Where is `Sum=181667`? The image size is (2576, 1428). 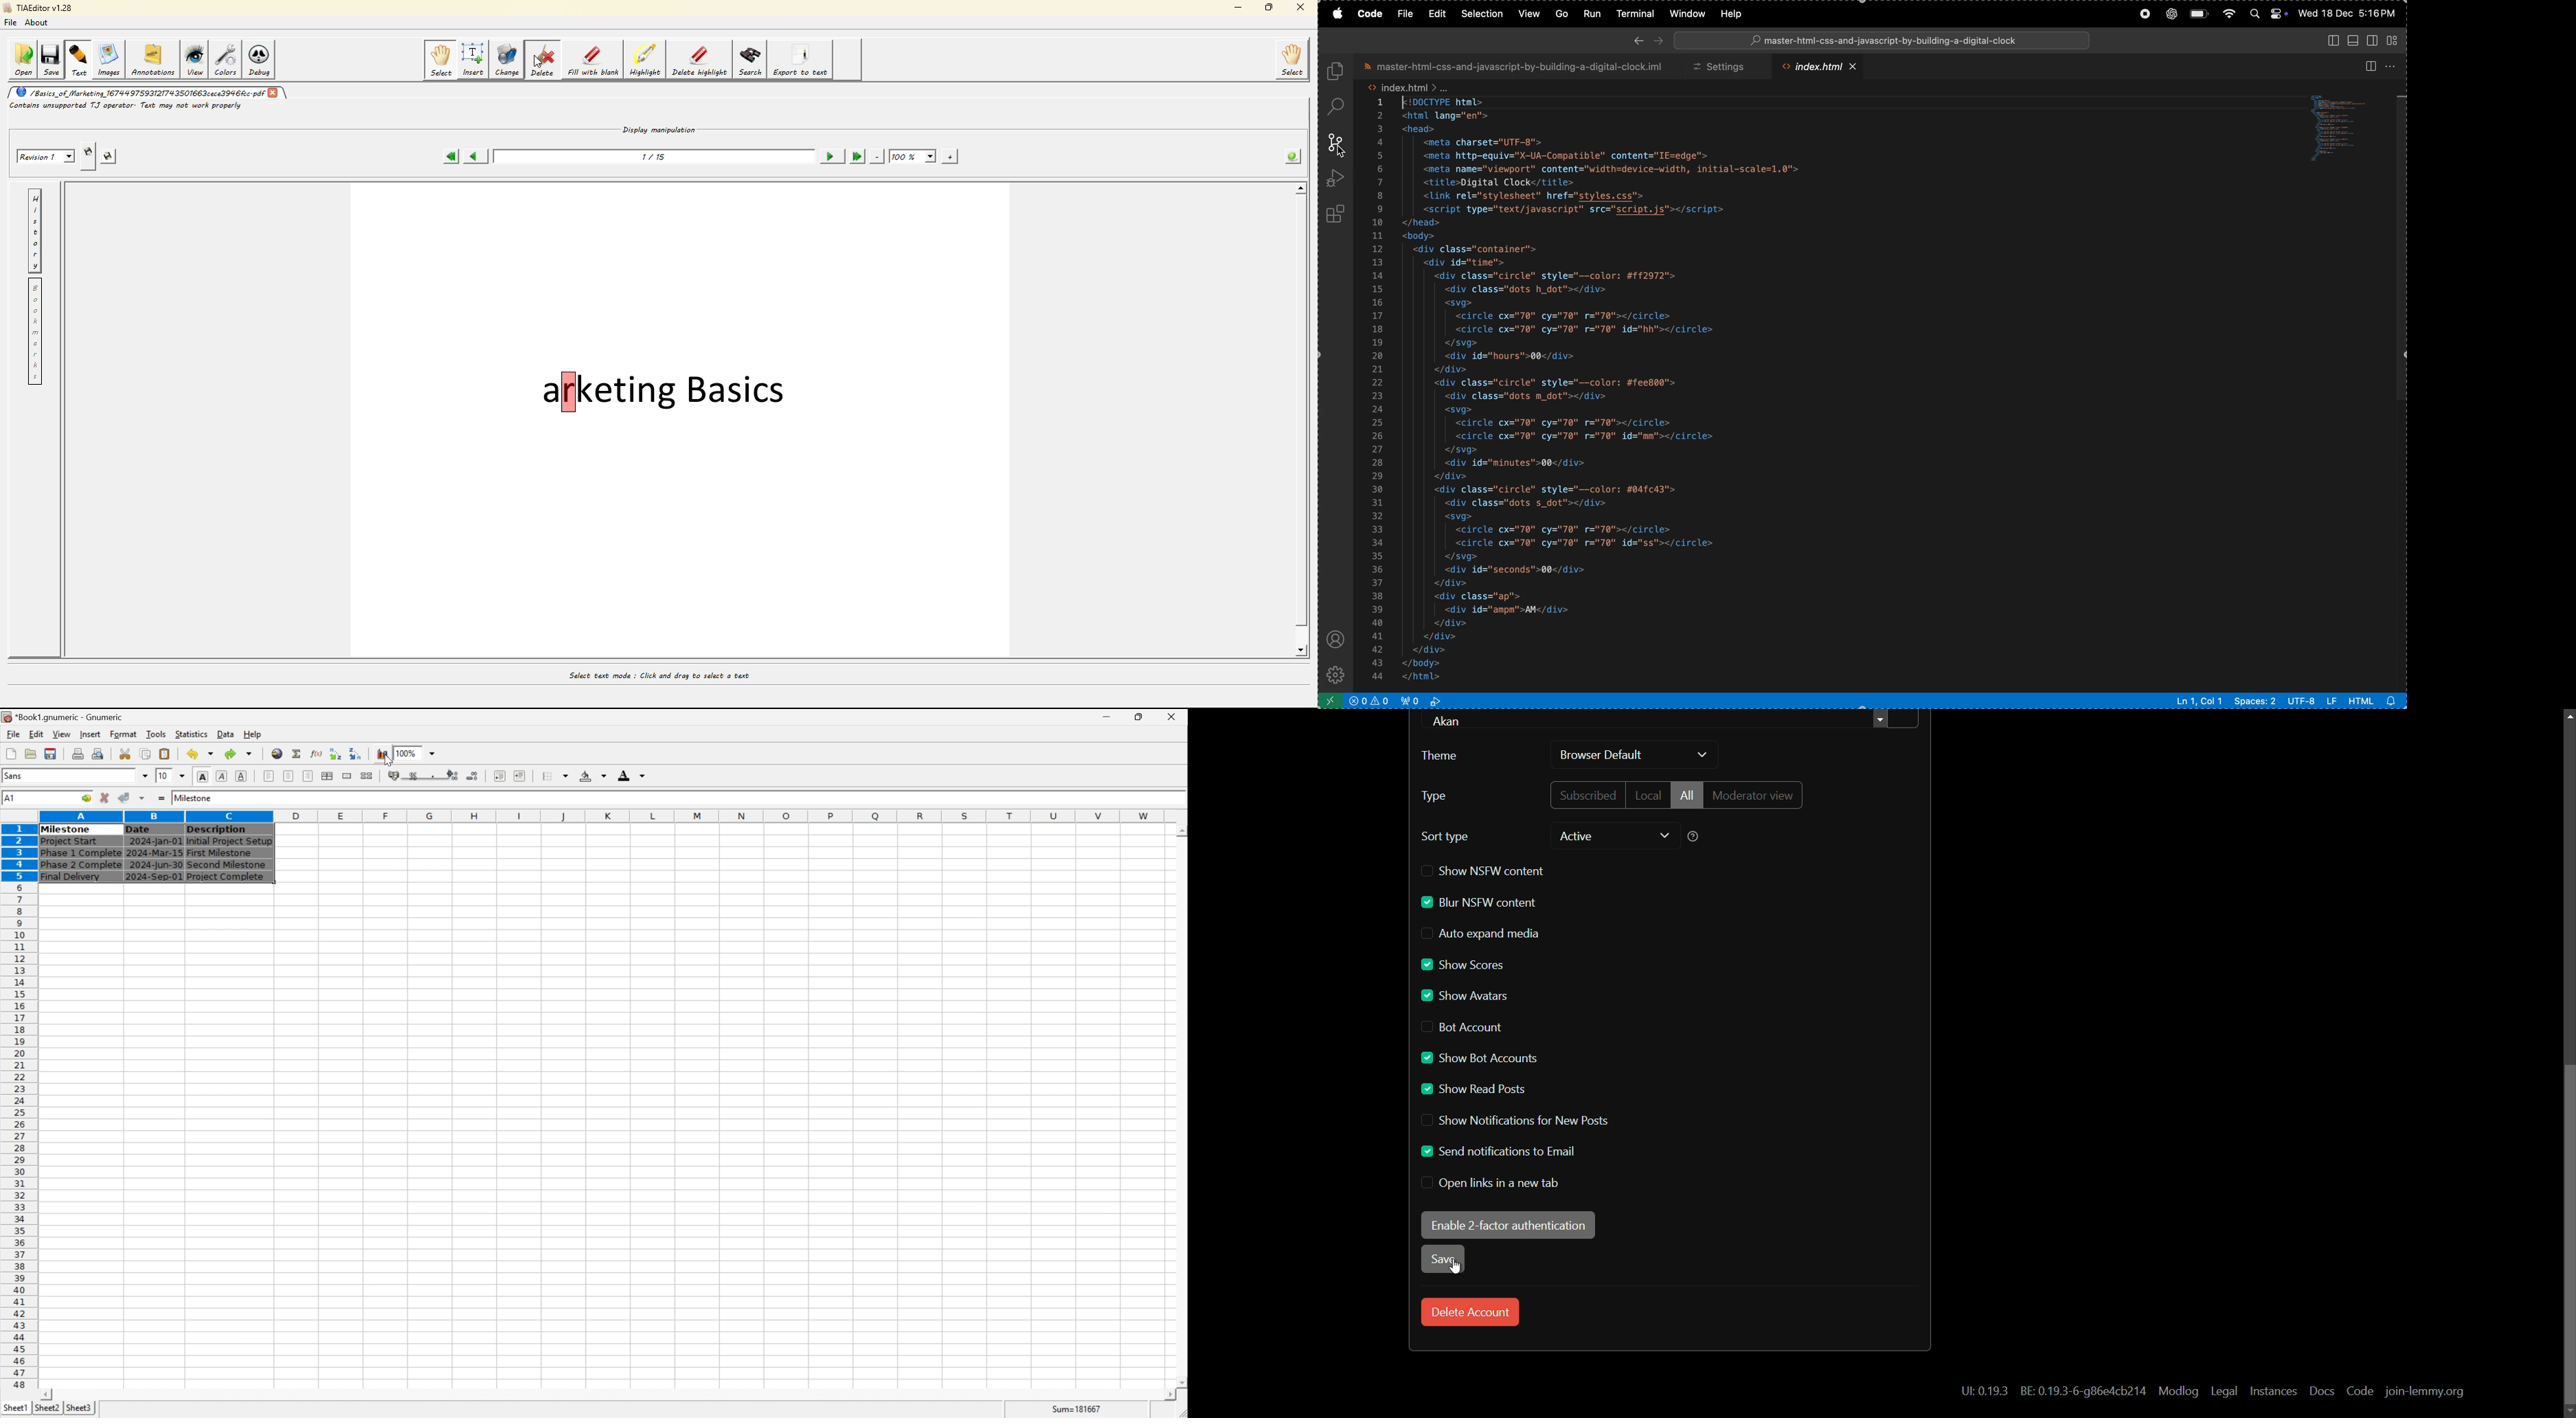 Sum=181667 is located at coordinates (1078, 1408).